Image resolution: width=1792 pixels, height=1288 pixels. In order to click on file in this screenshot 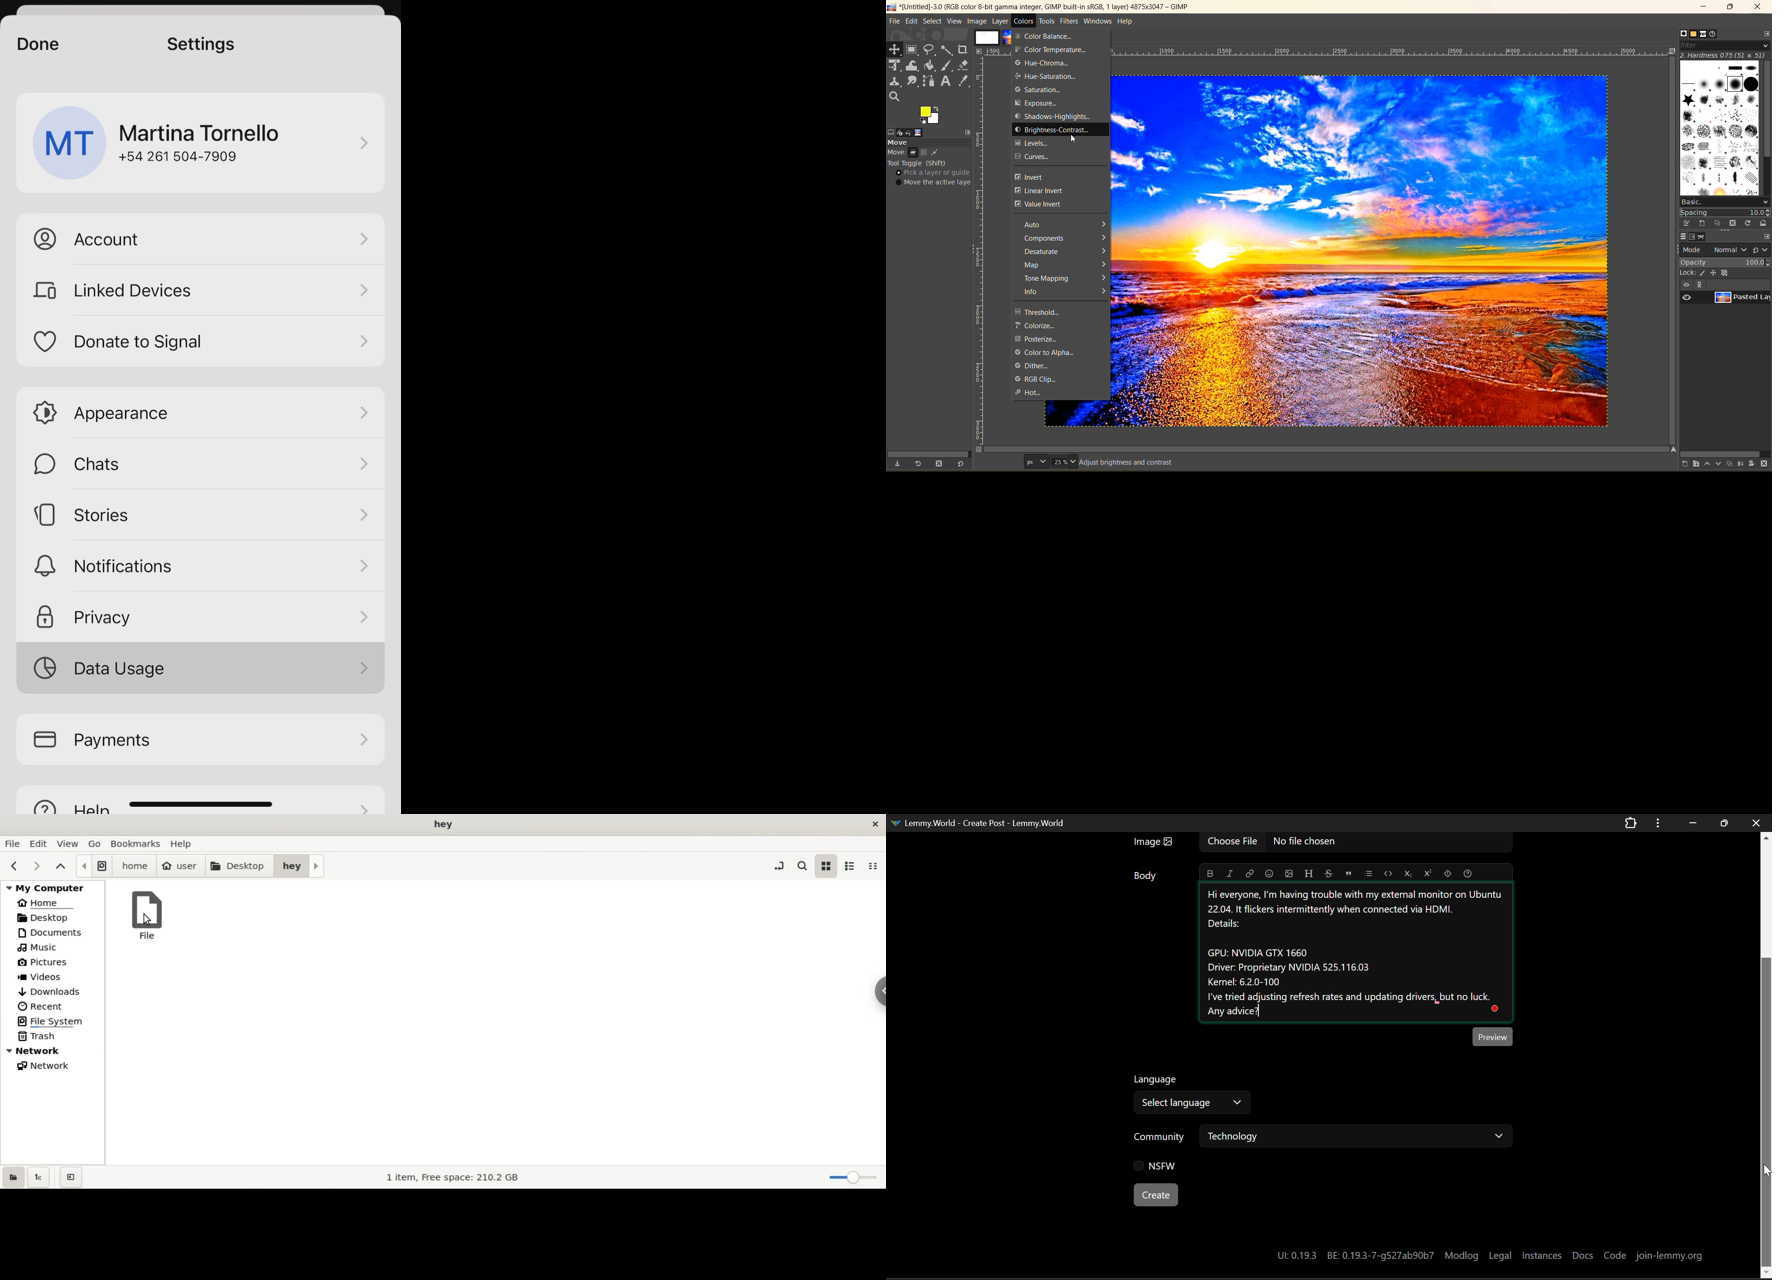, I will do `click(145, 917)`.